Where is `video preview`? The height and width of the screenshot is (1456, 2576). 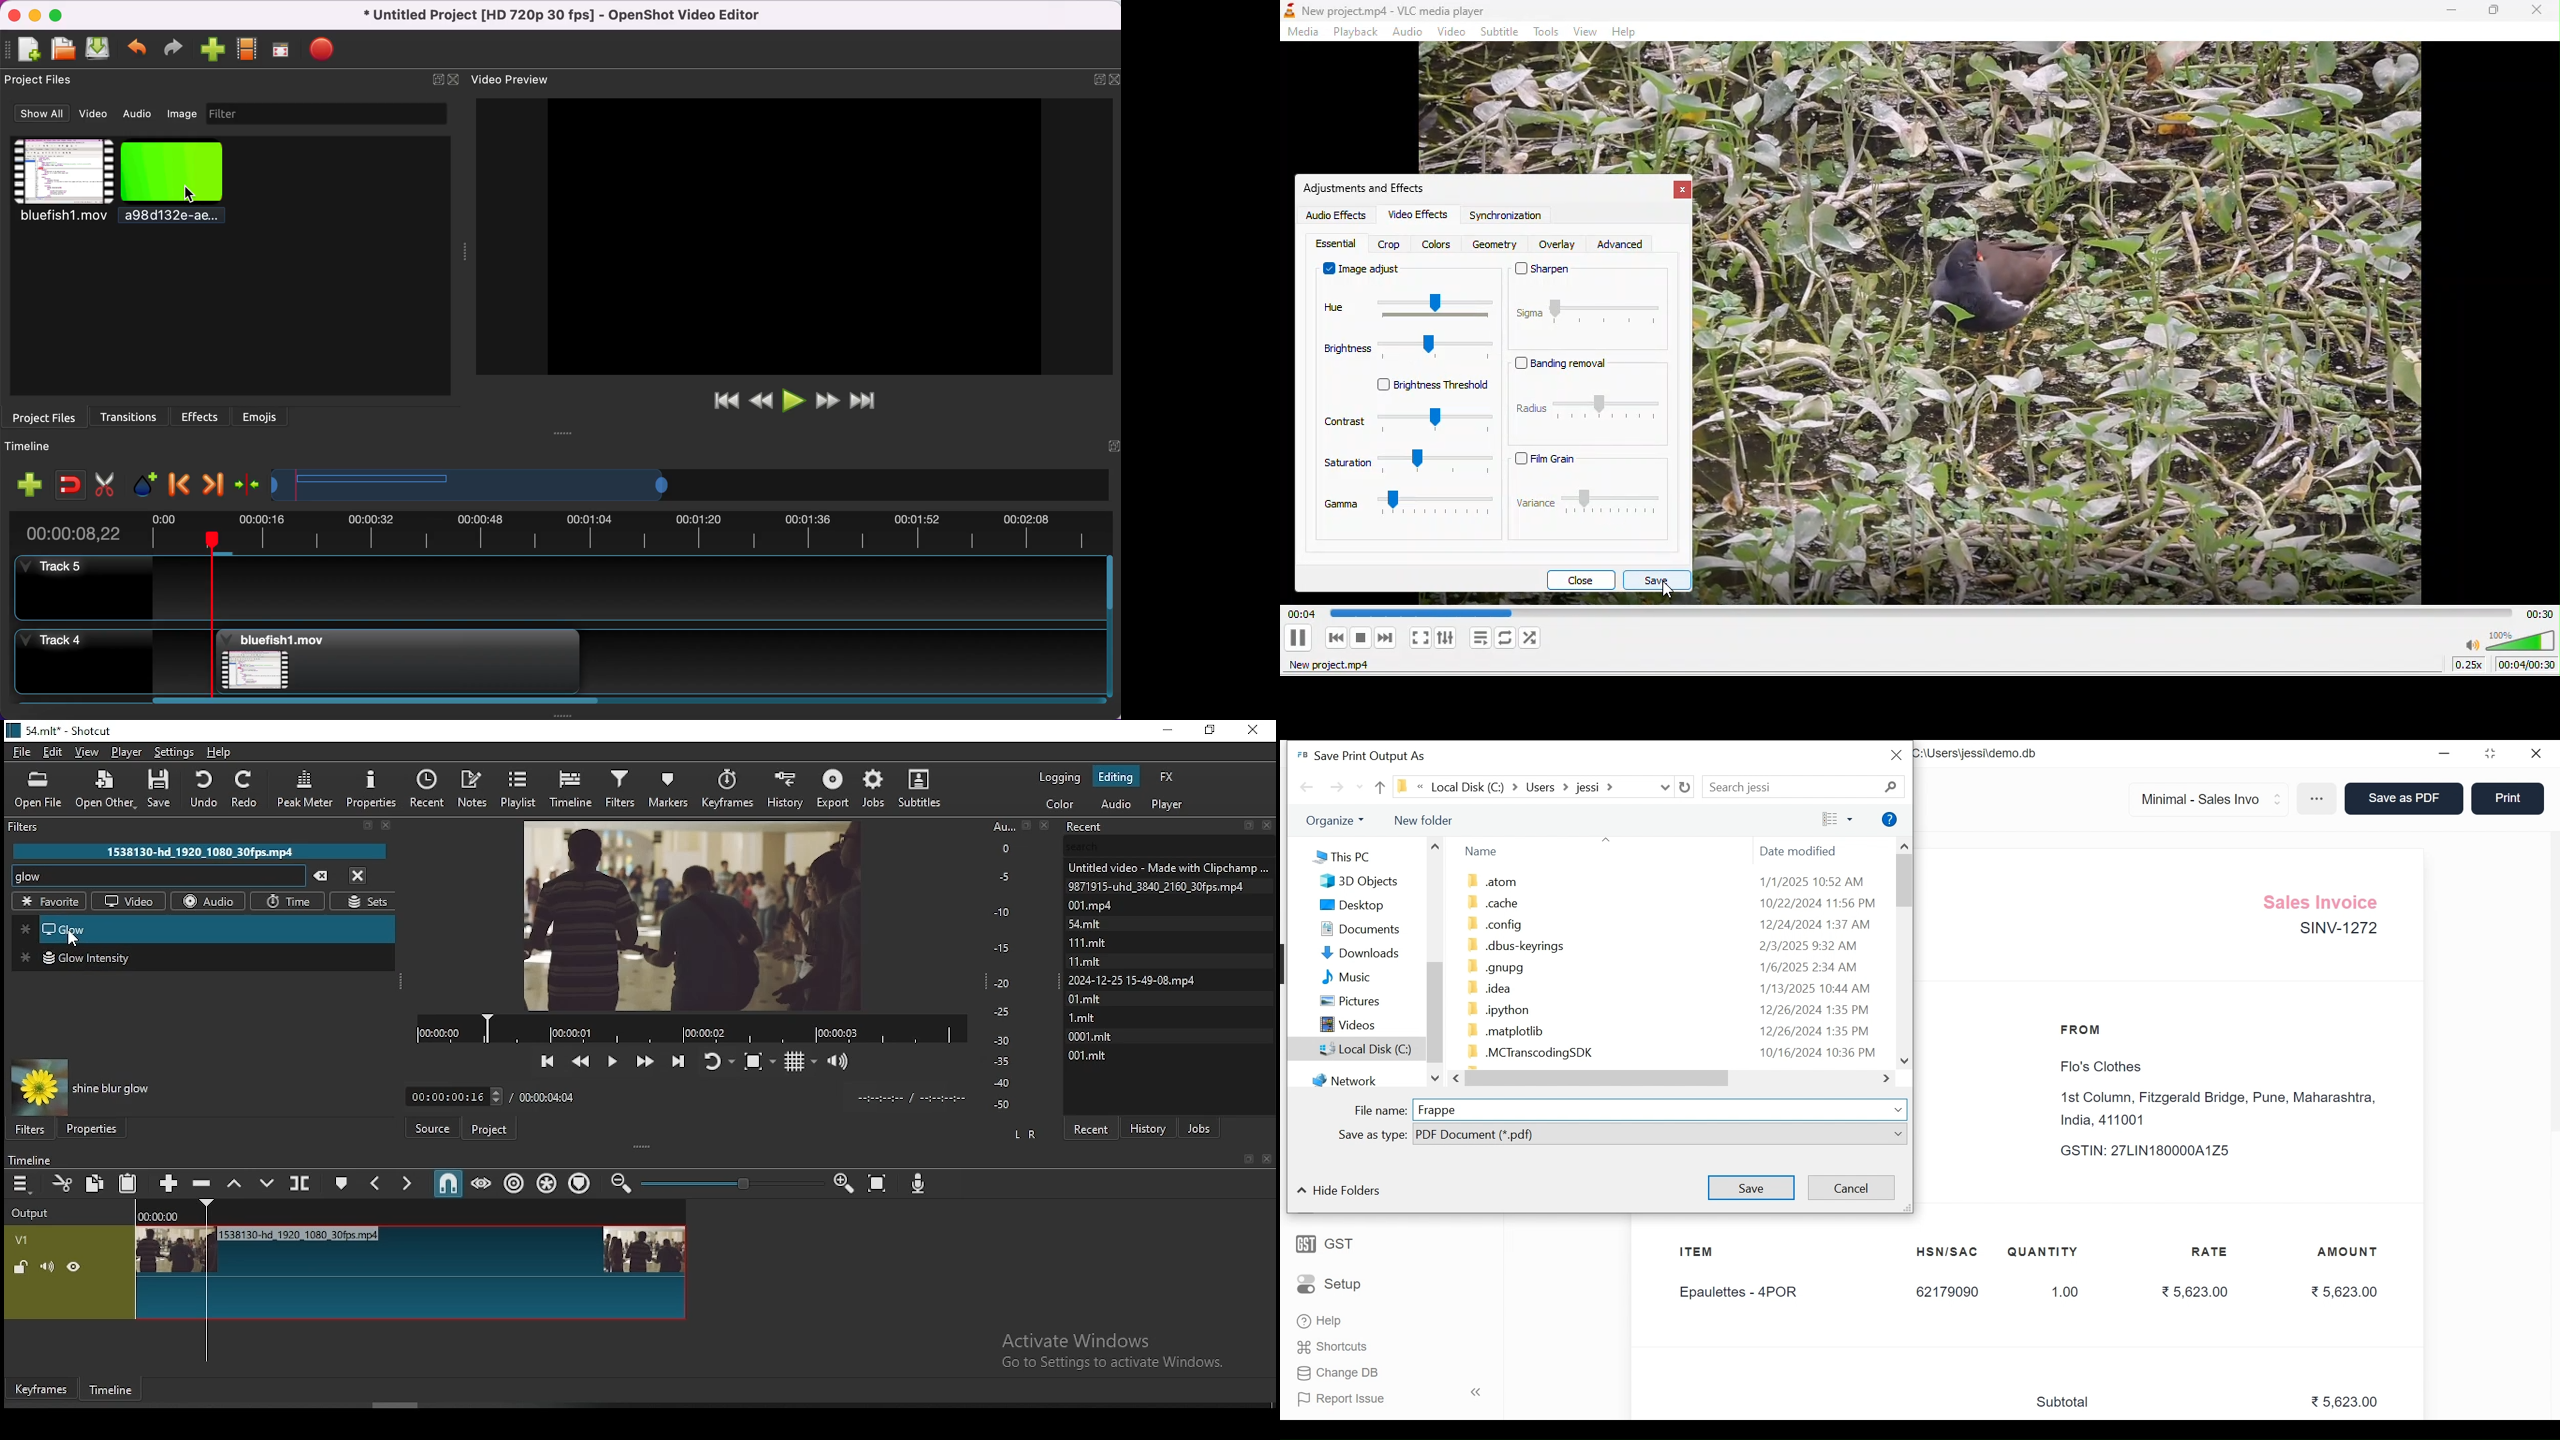 video preview is located at coordinates (521, 80).